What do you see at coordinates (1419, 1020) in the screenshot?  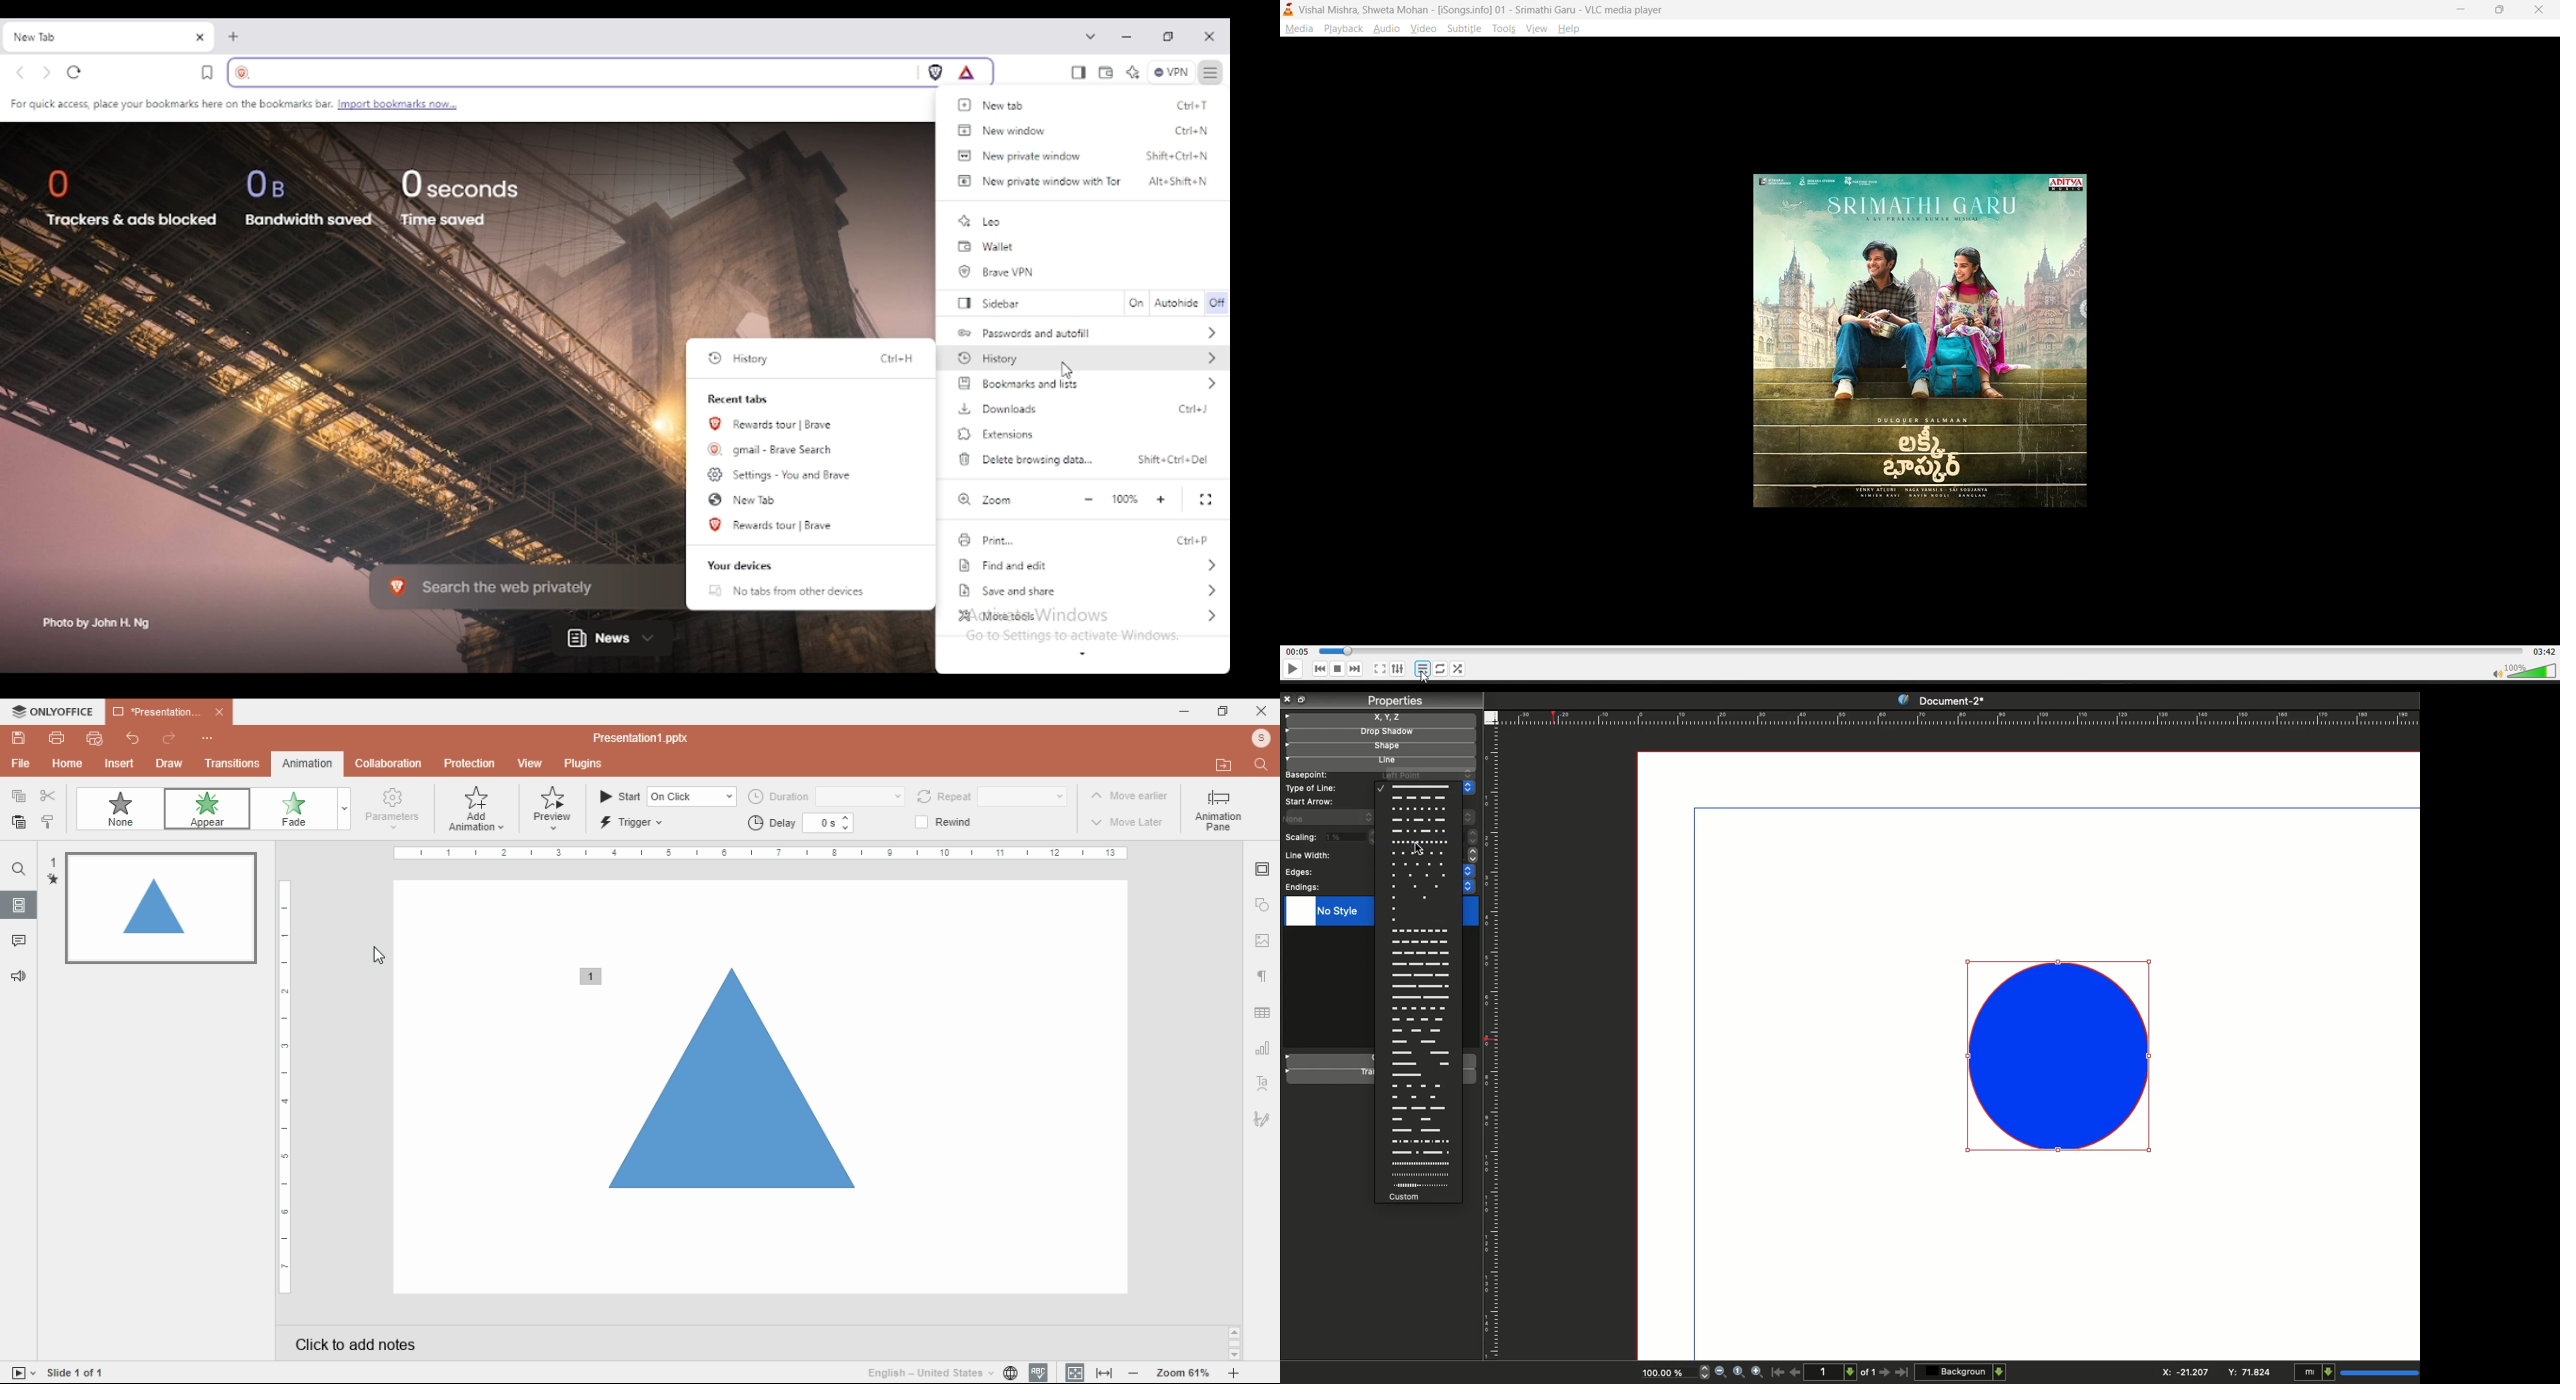 I see `line option` at bounding box center [1419, 1020].